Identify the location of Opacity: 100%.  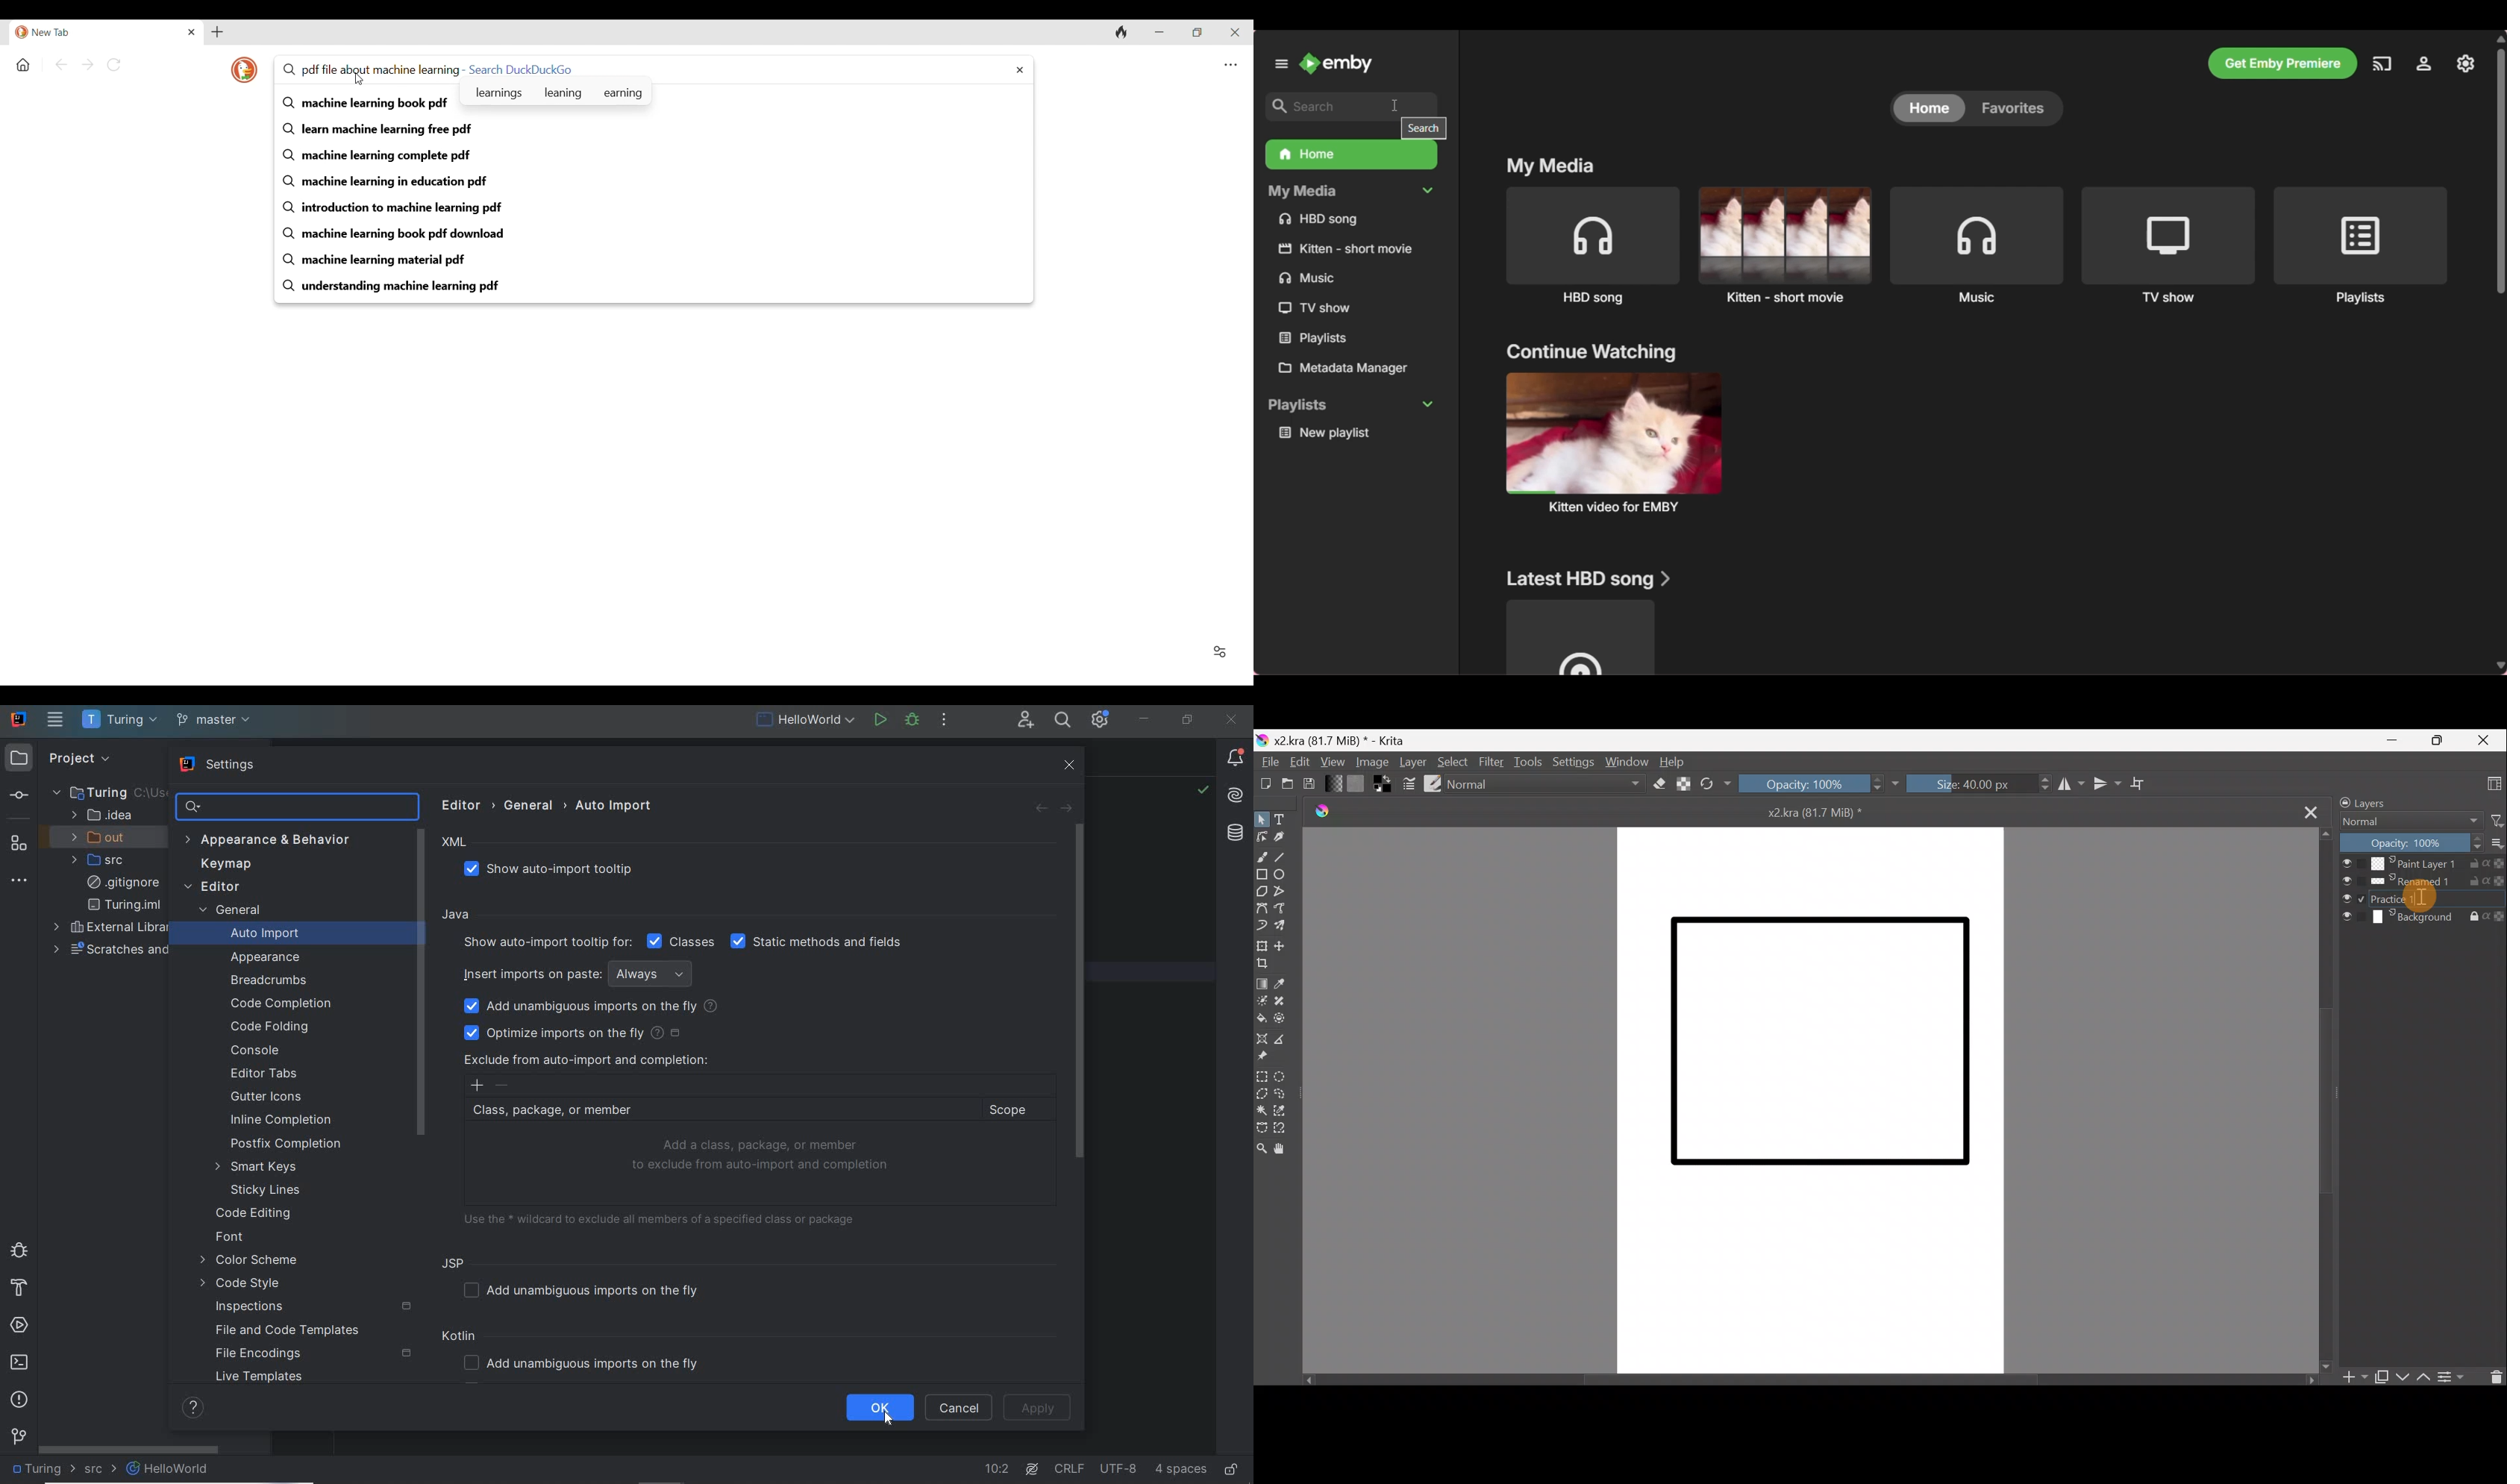
(2411, 842).